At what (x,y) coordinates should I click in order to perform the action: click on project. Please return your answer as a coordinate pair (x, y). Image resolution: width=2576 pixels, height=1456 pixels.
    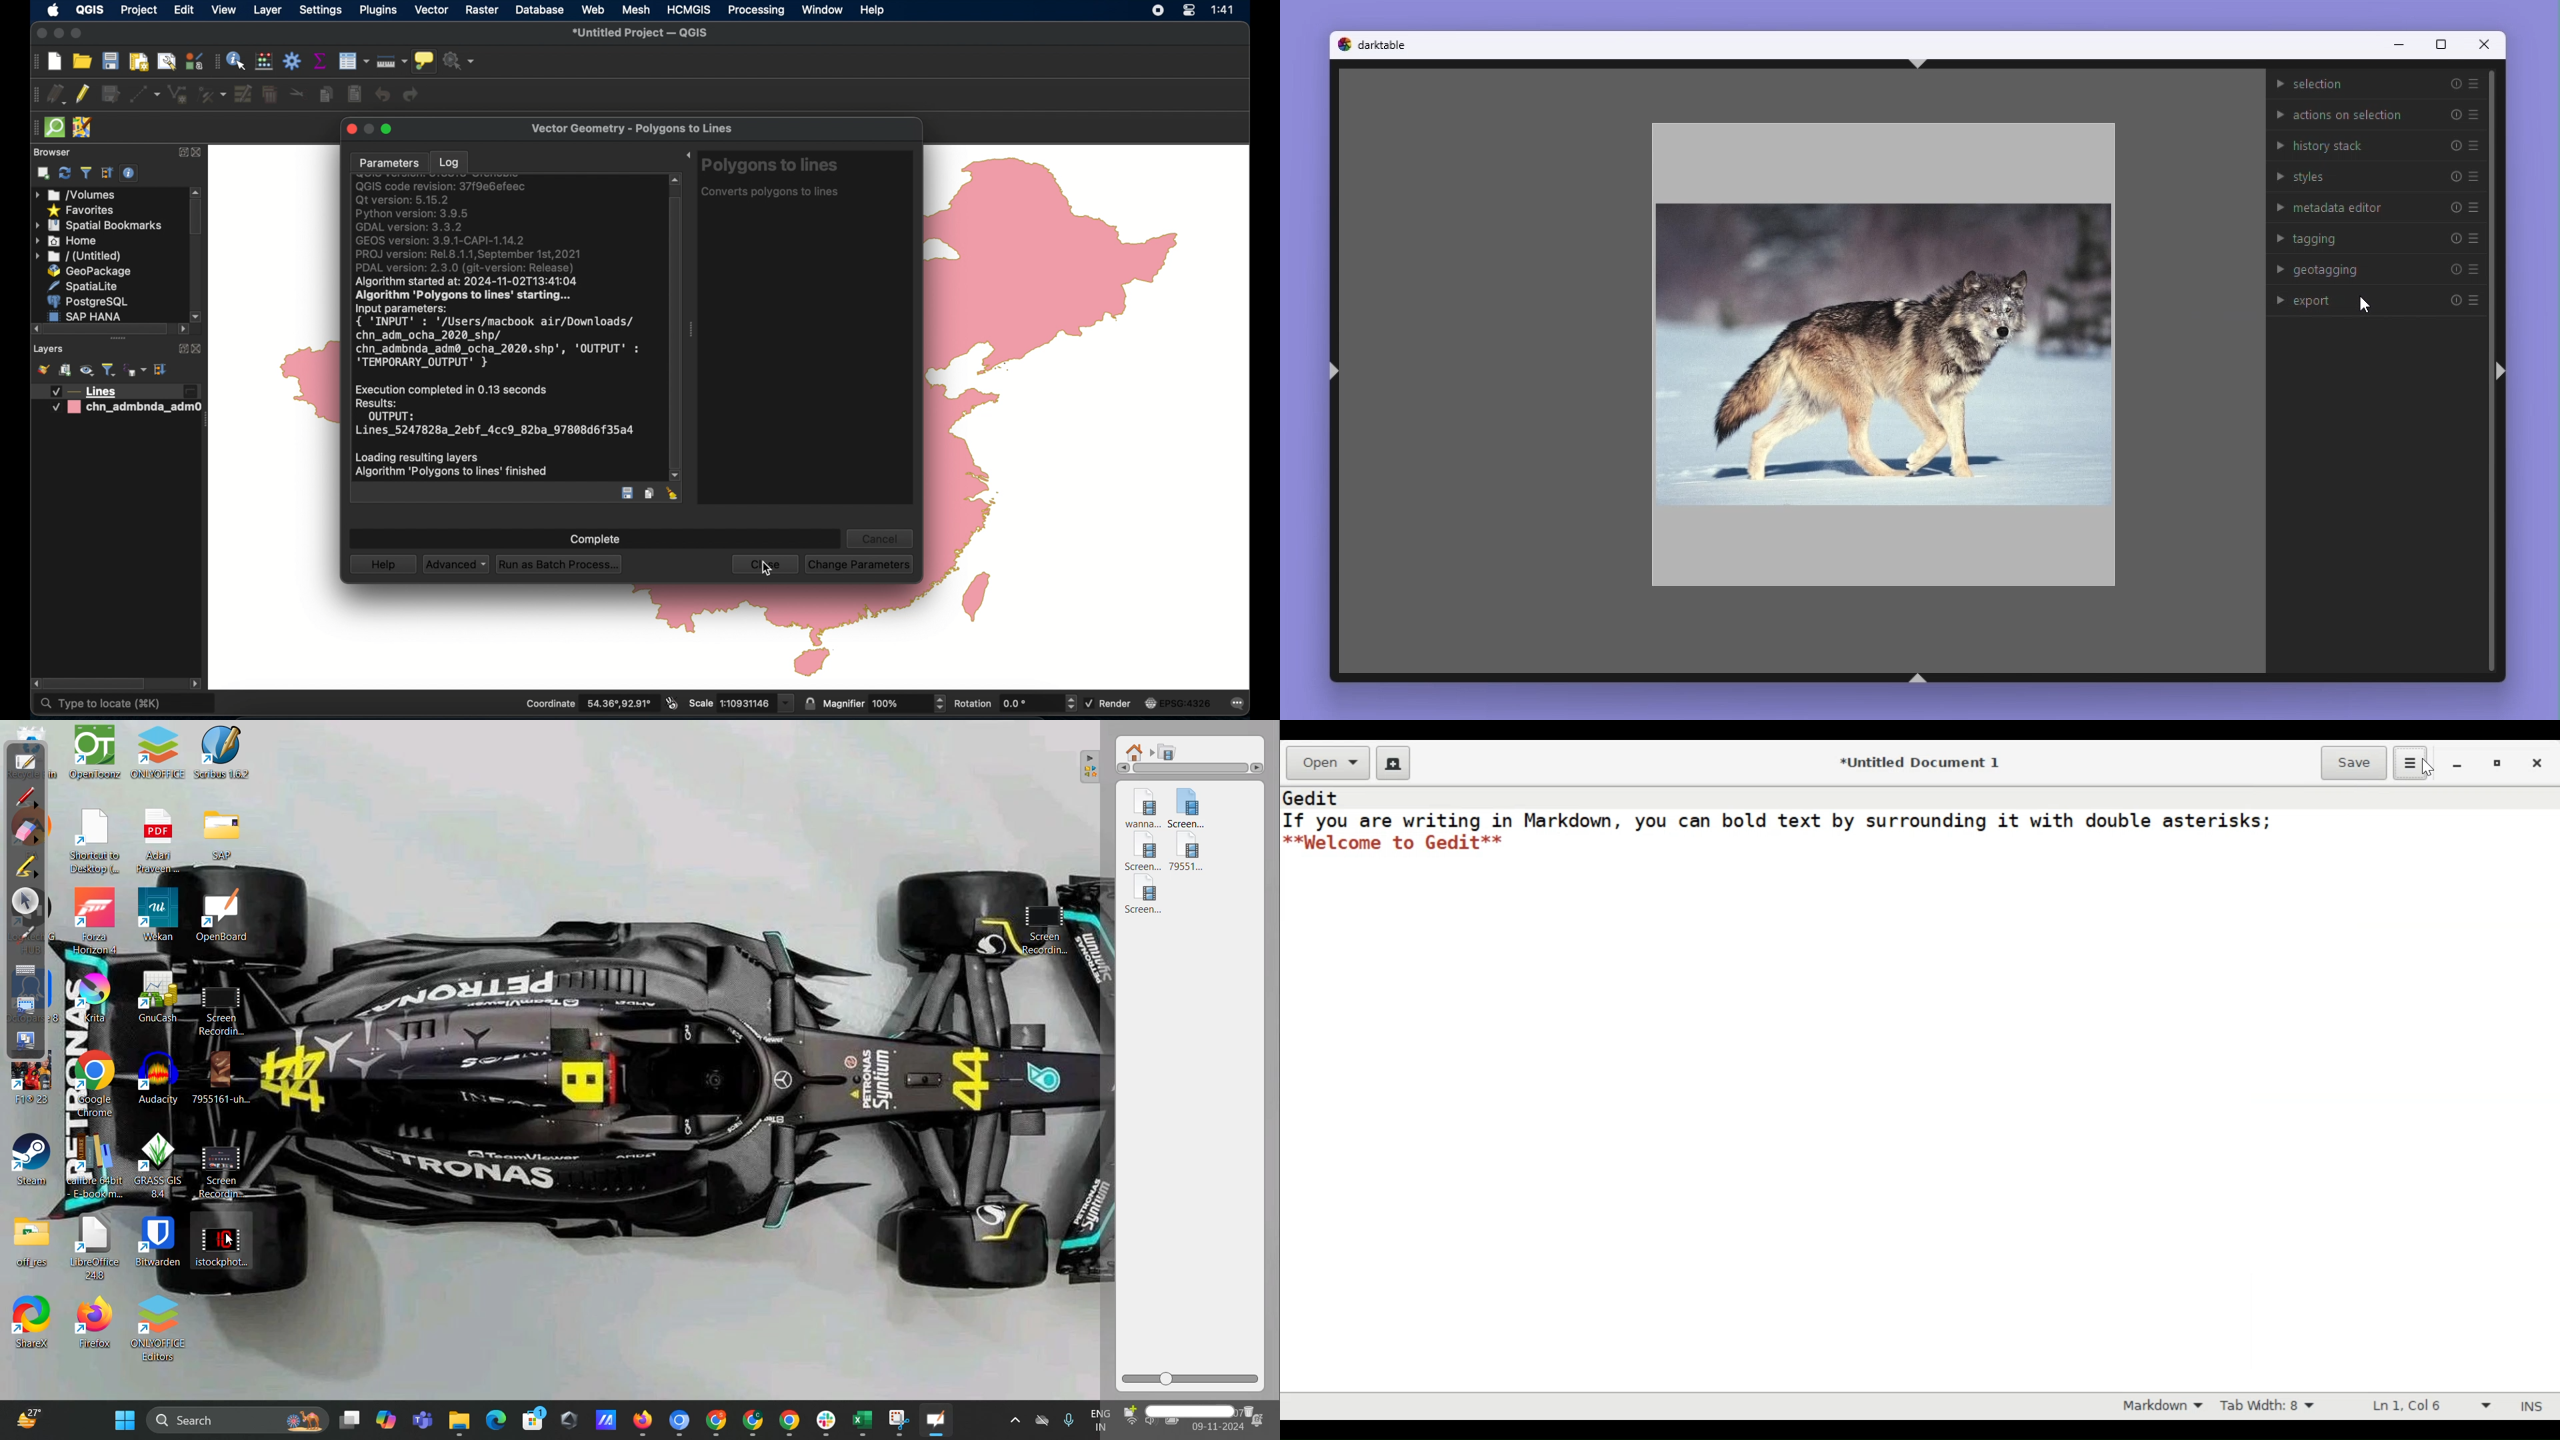
    Looking at the image, I should click on (139, 11).